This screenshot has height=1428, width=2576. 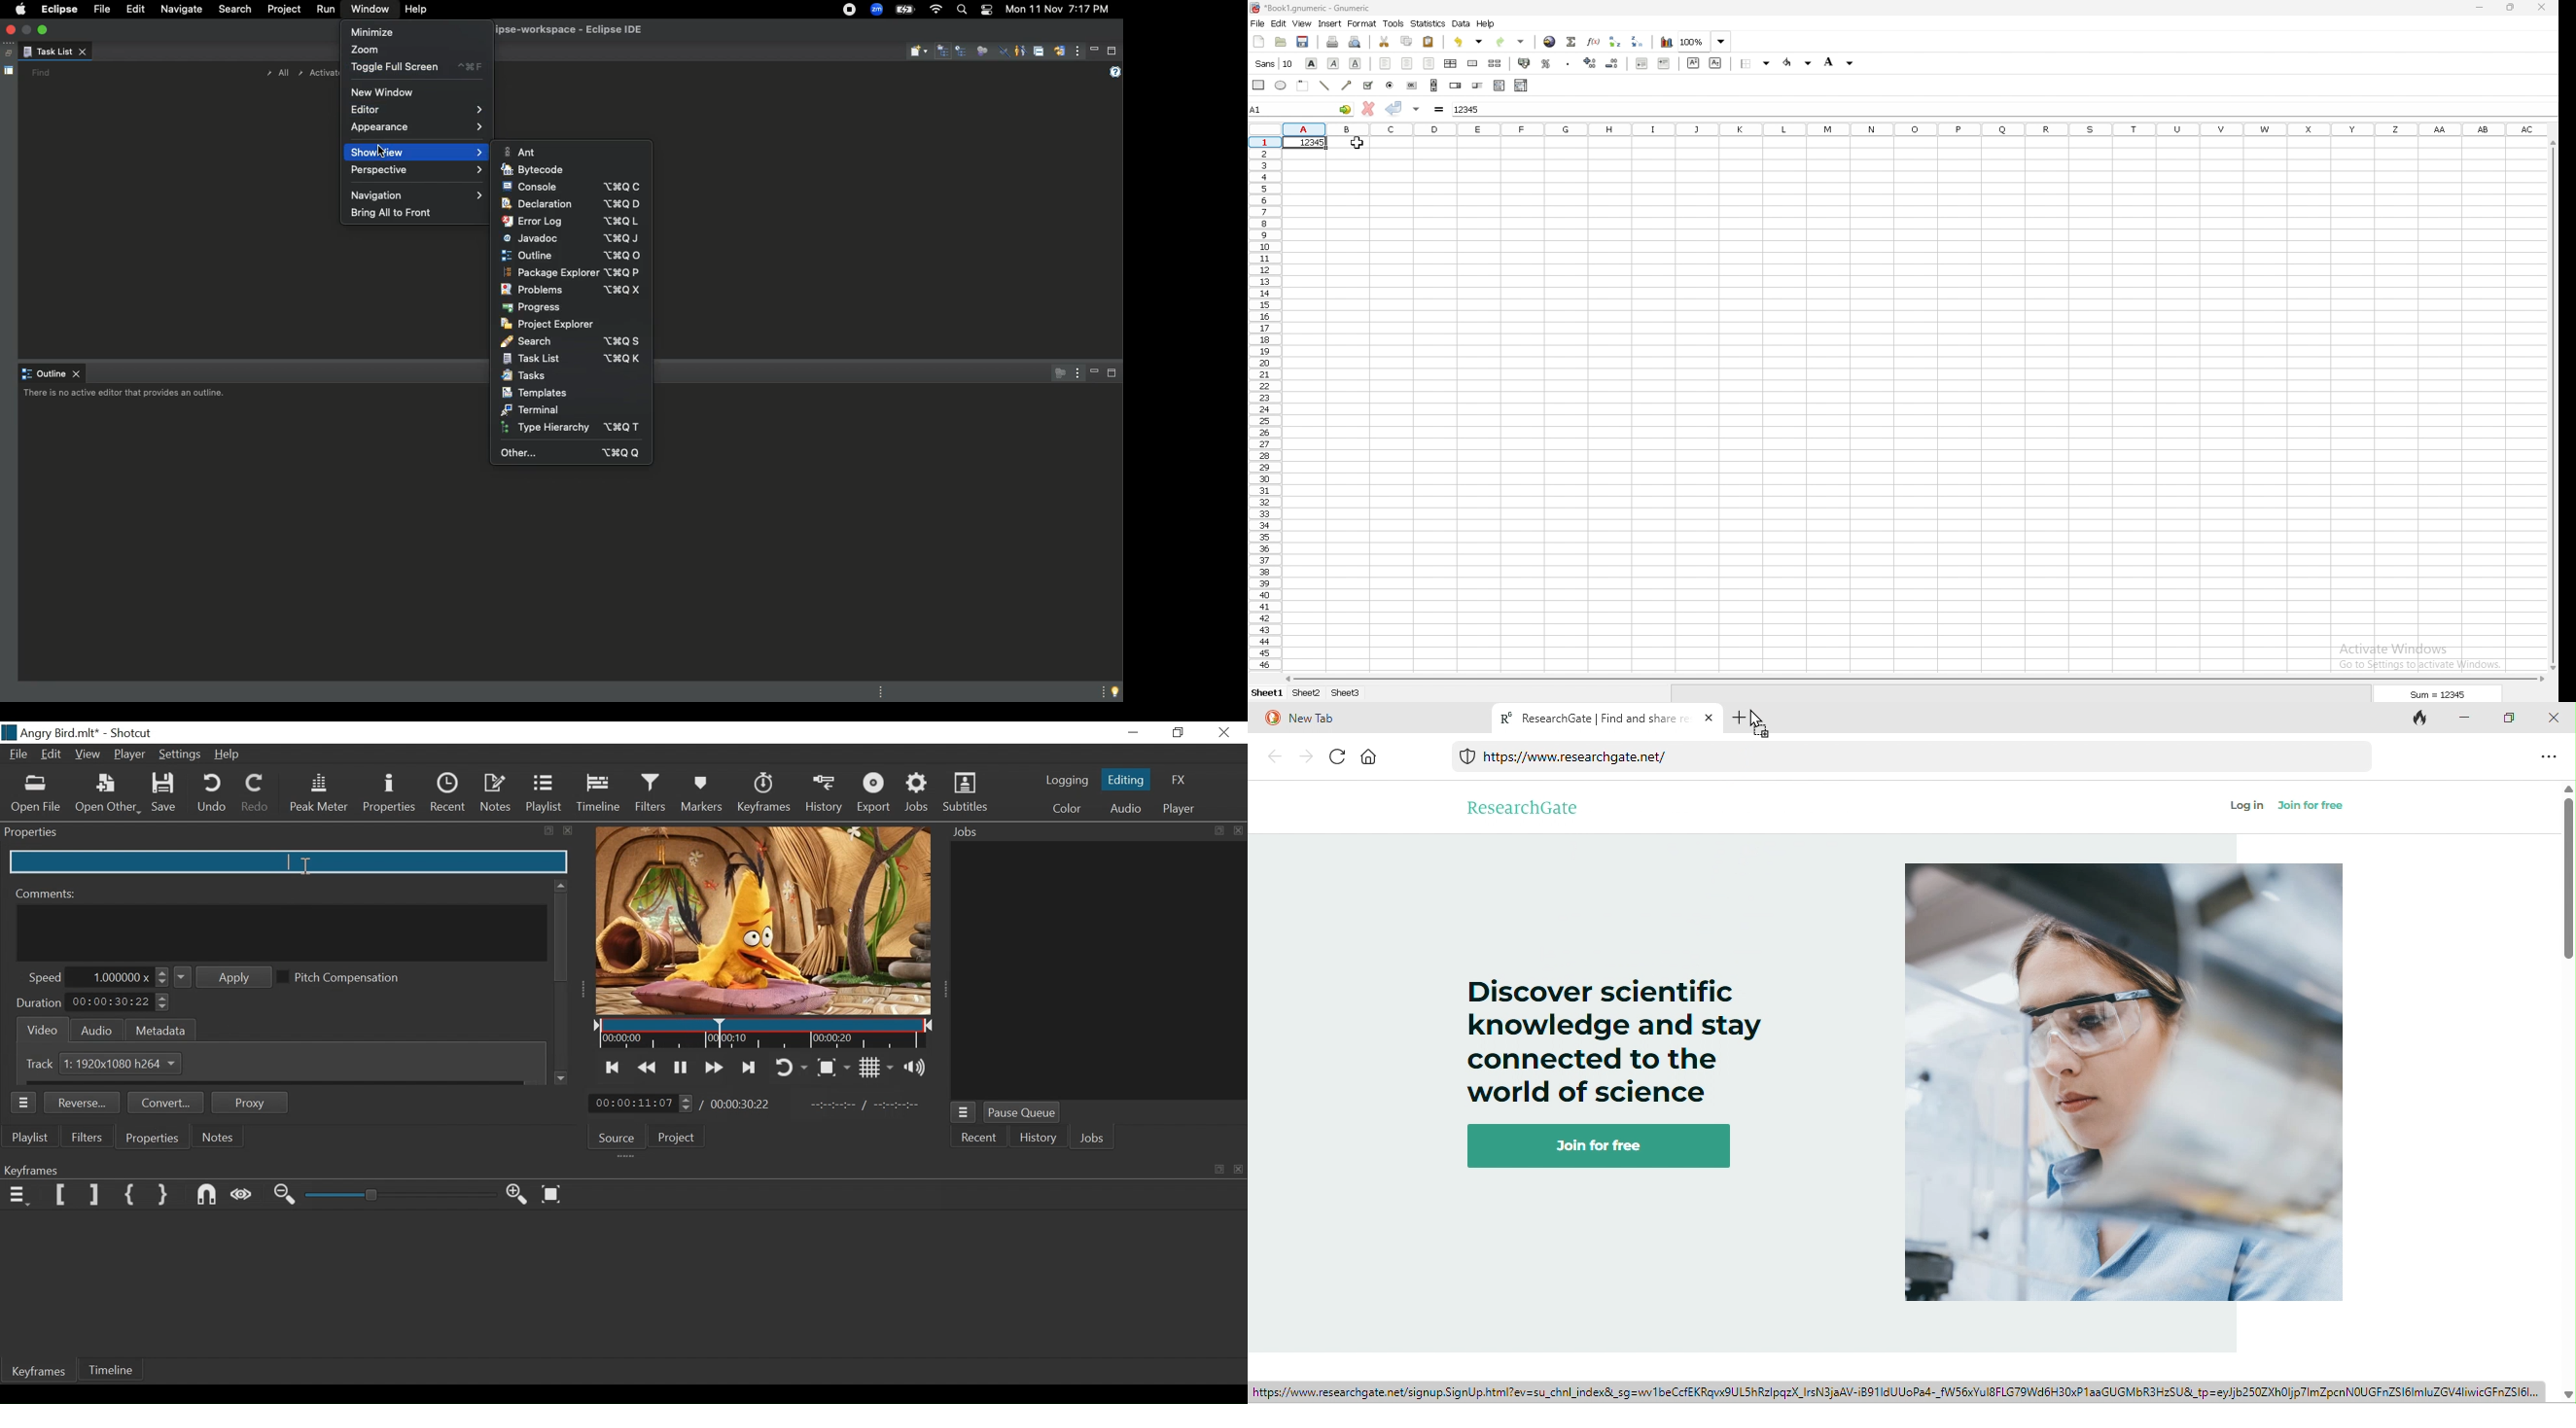 What do you see at coordinates (573, 221) in the screenshot?
I see `Error log` at bounding box center [573, 221].